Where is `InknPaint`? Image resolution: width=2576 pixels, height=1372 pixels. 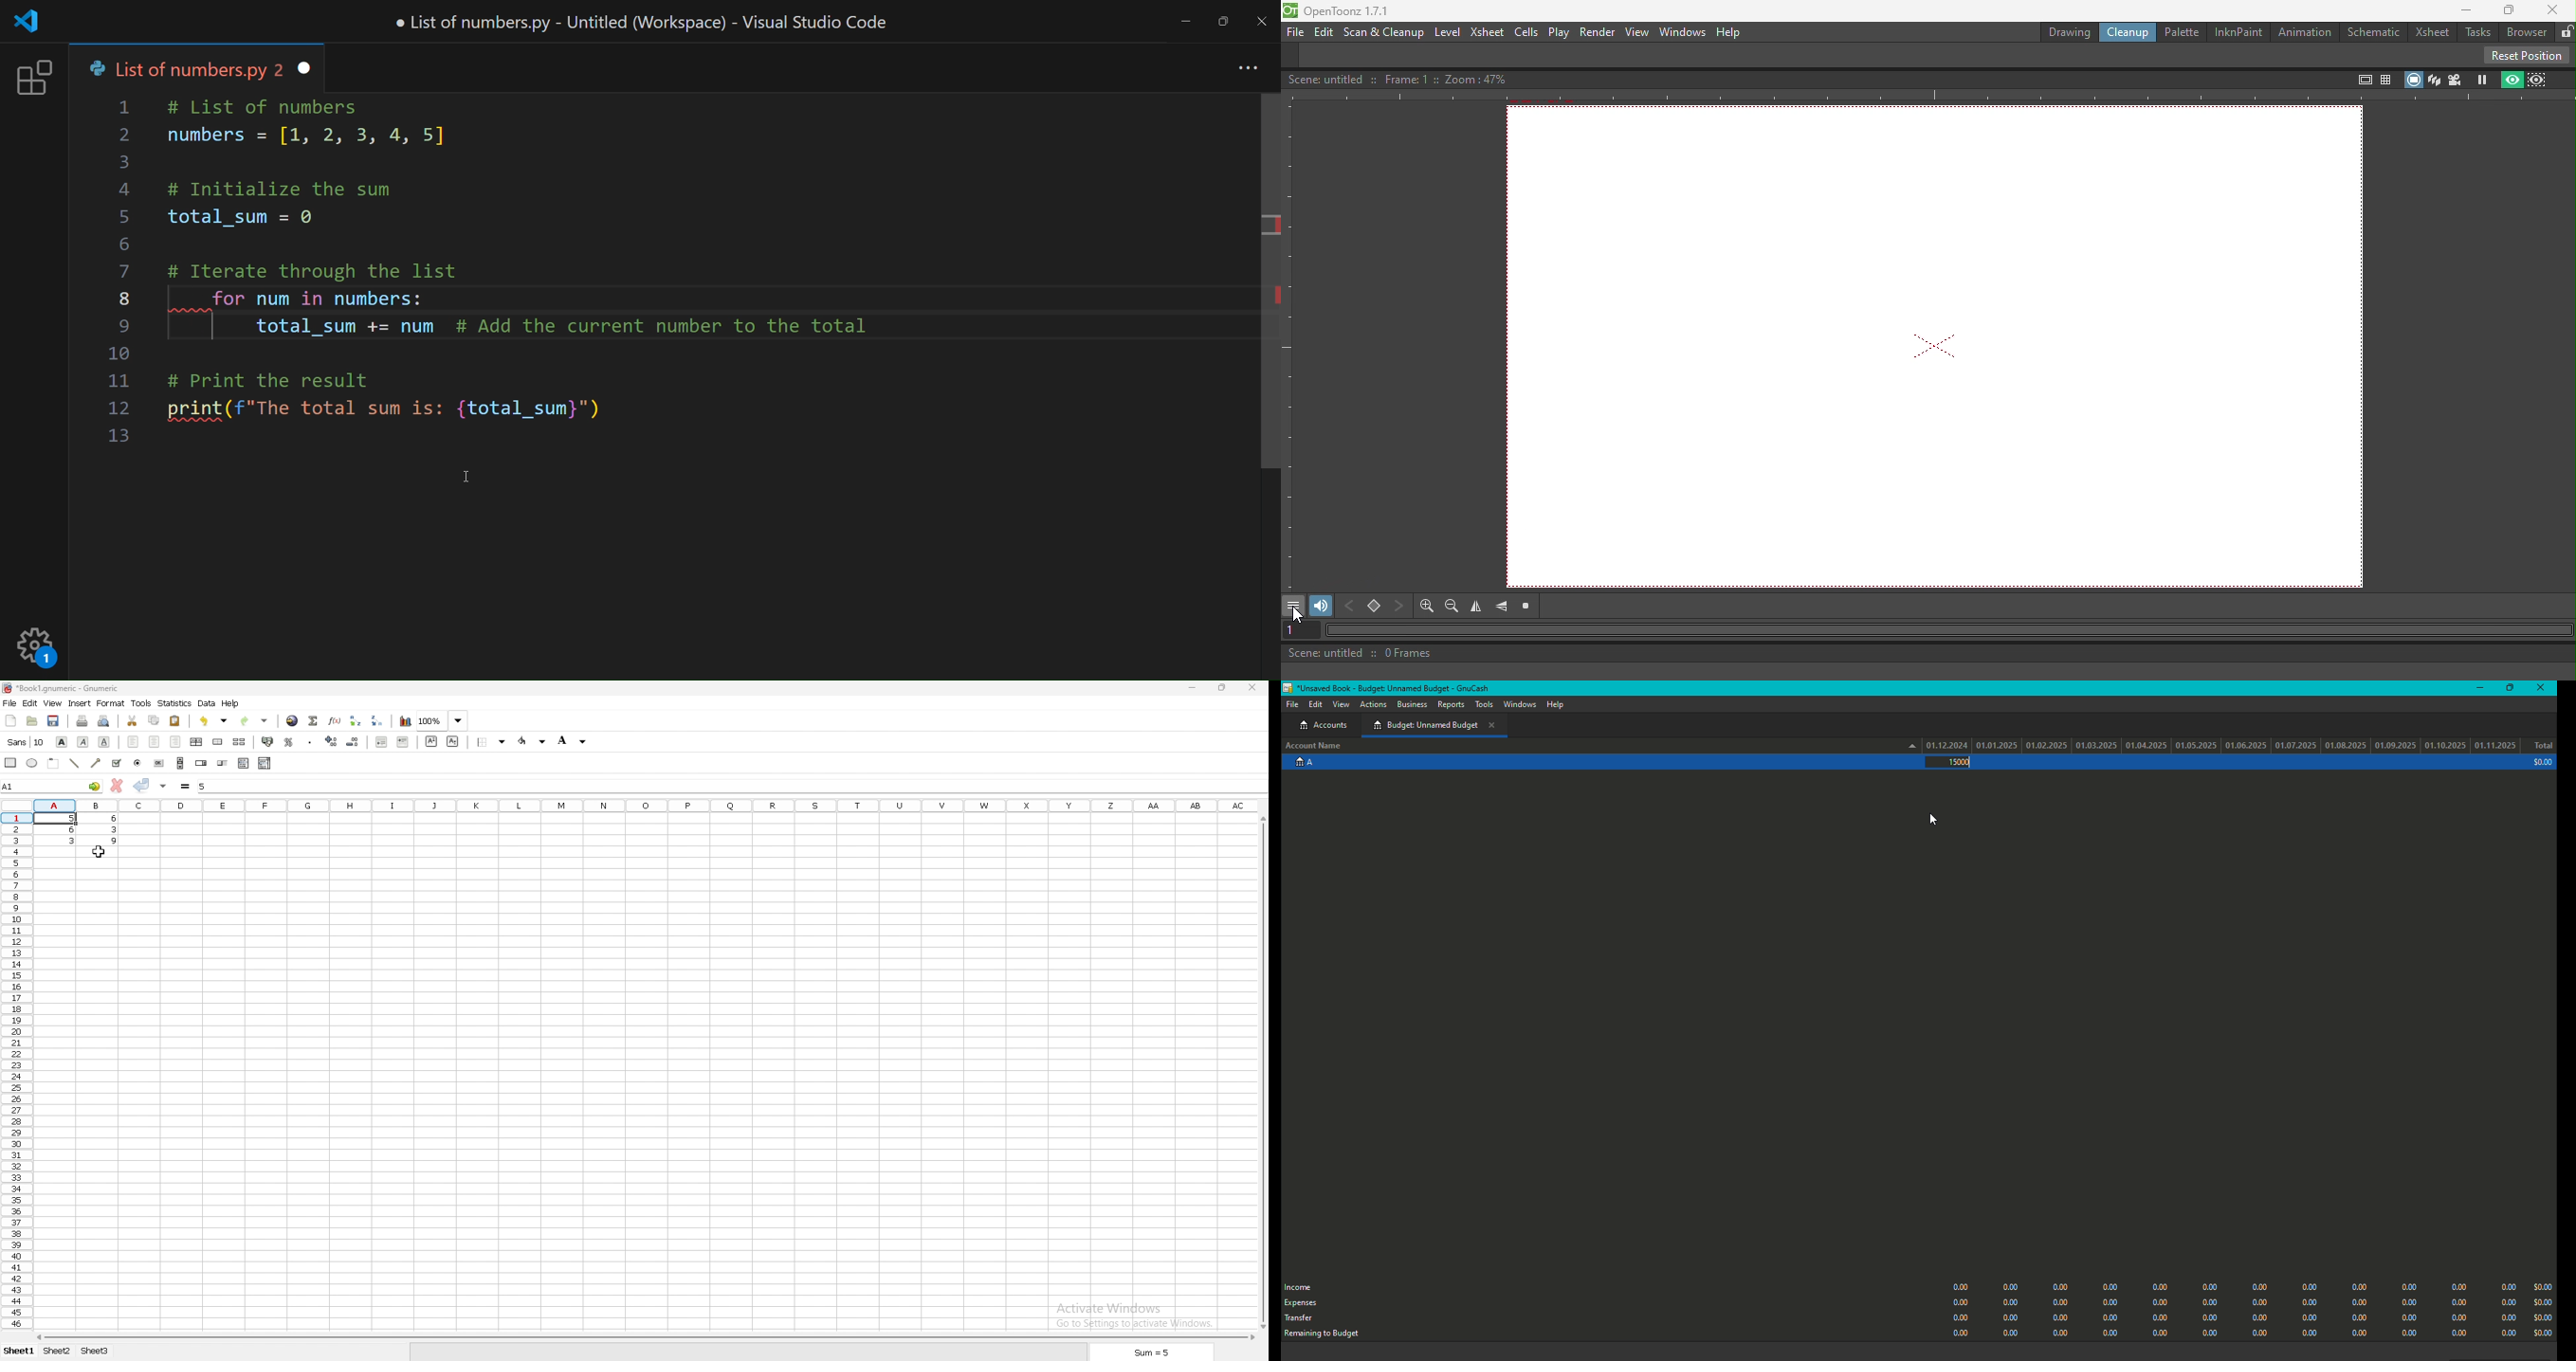 InknPaint is located at coordinates (2241, 31).